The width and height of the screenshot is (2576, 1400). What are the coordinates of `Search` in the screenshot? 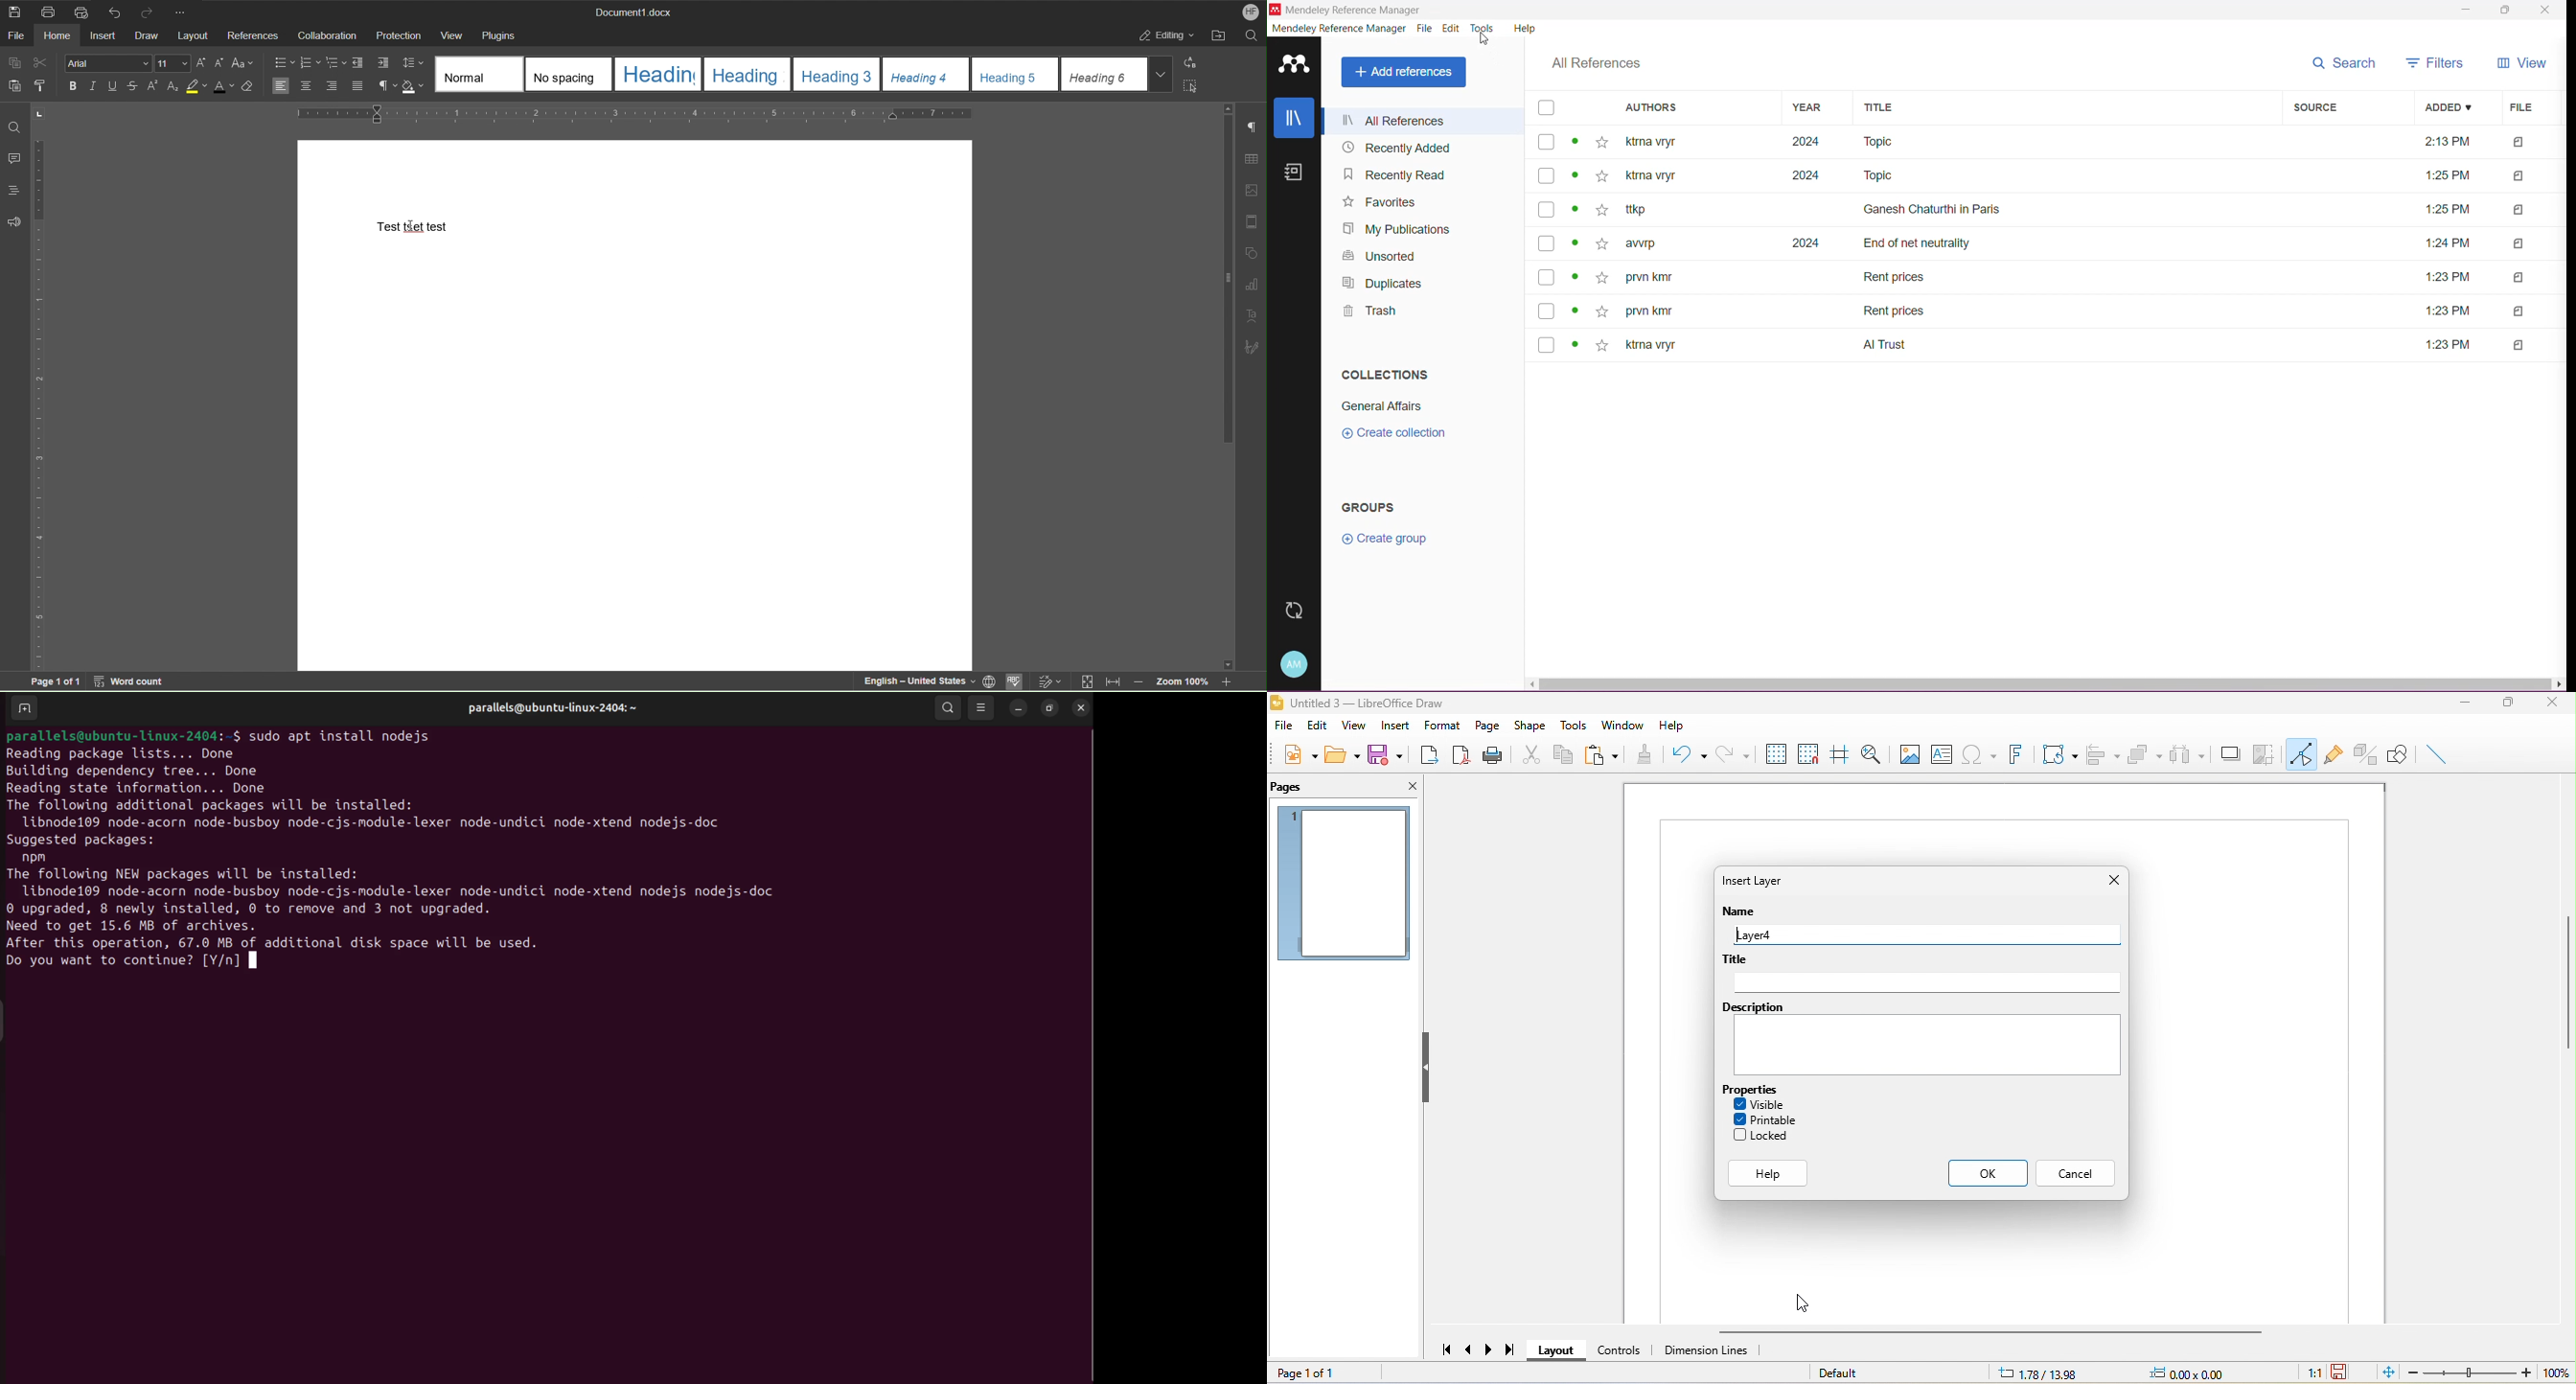 It's located at (1251, 34).